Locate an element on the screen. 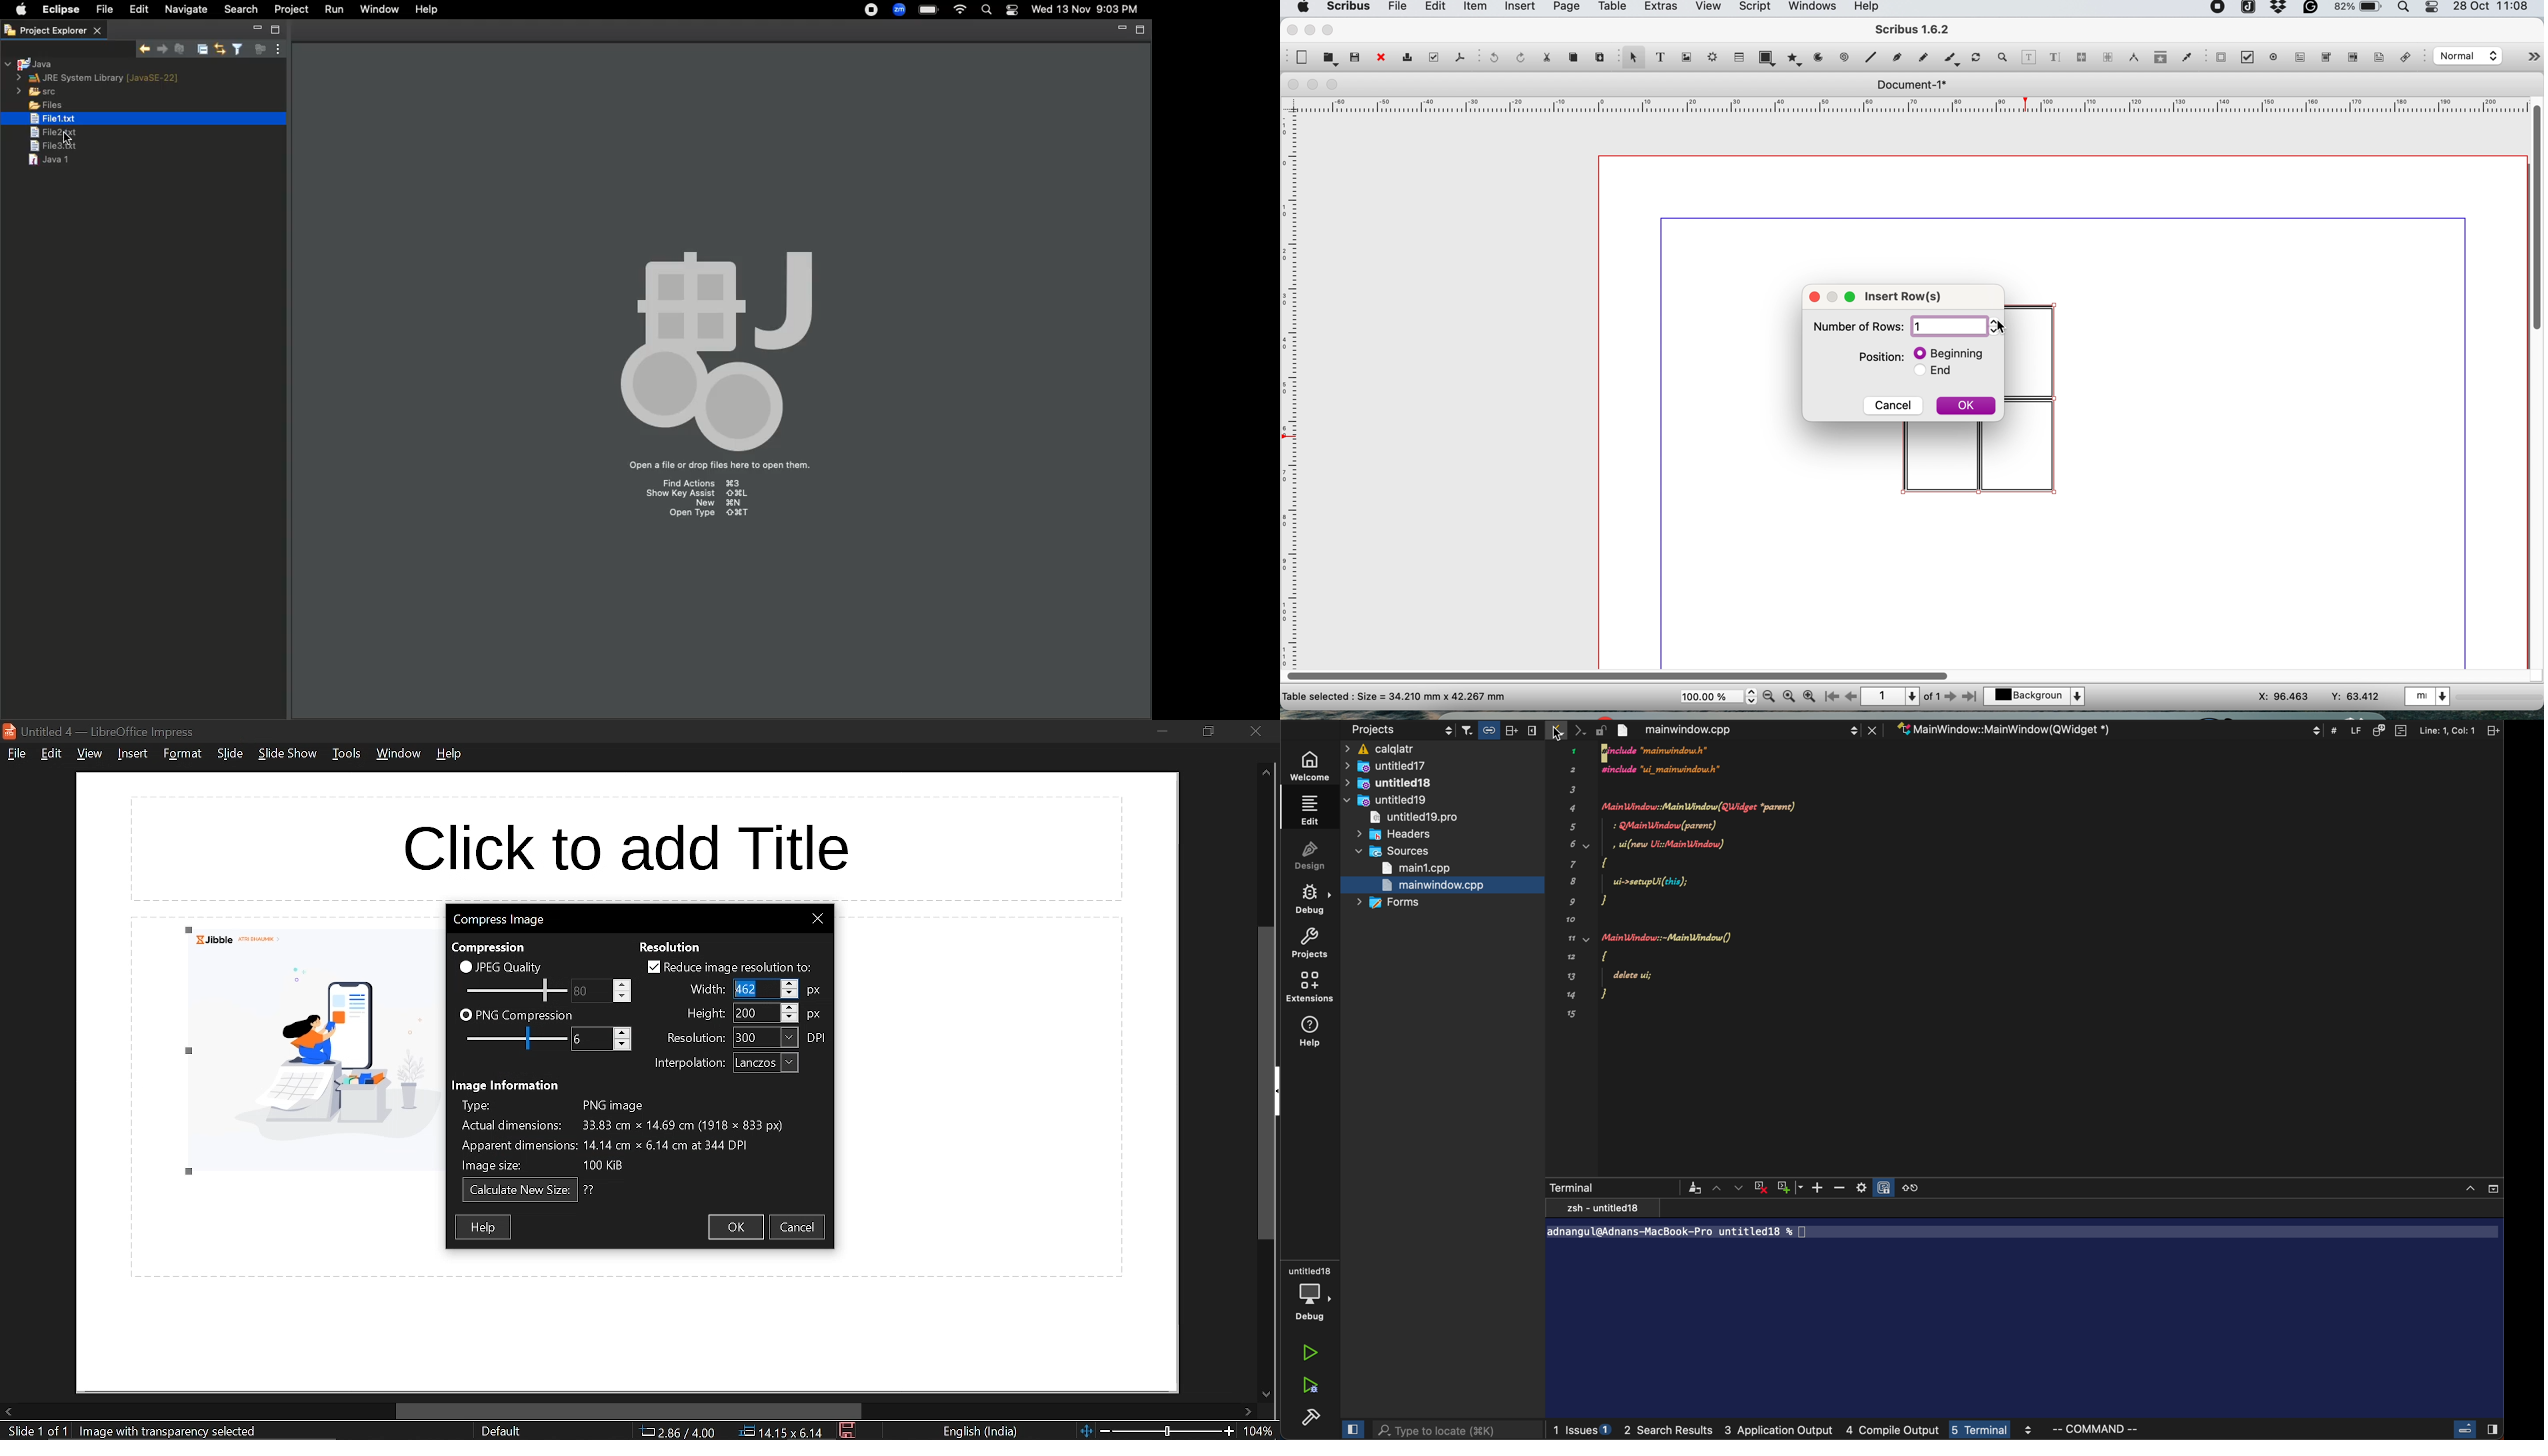 This screenshot has width=2548, height=1456. space for title is located at coordinates (629, 847).